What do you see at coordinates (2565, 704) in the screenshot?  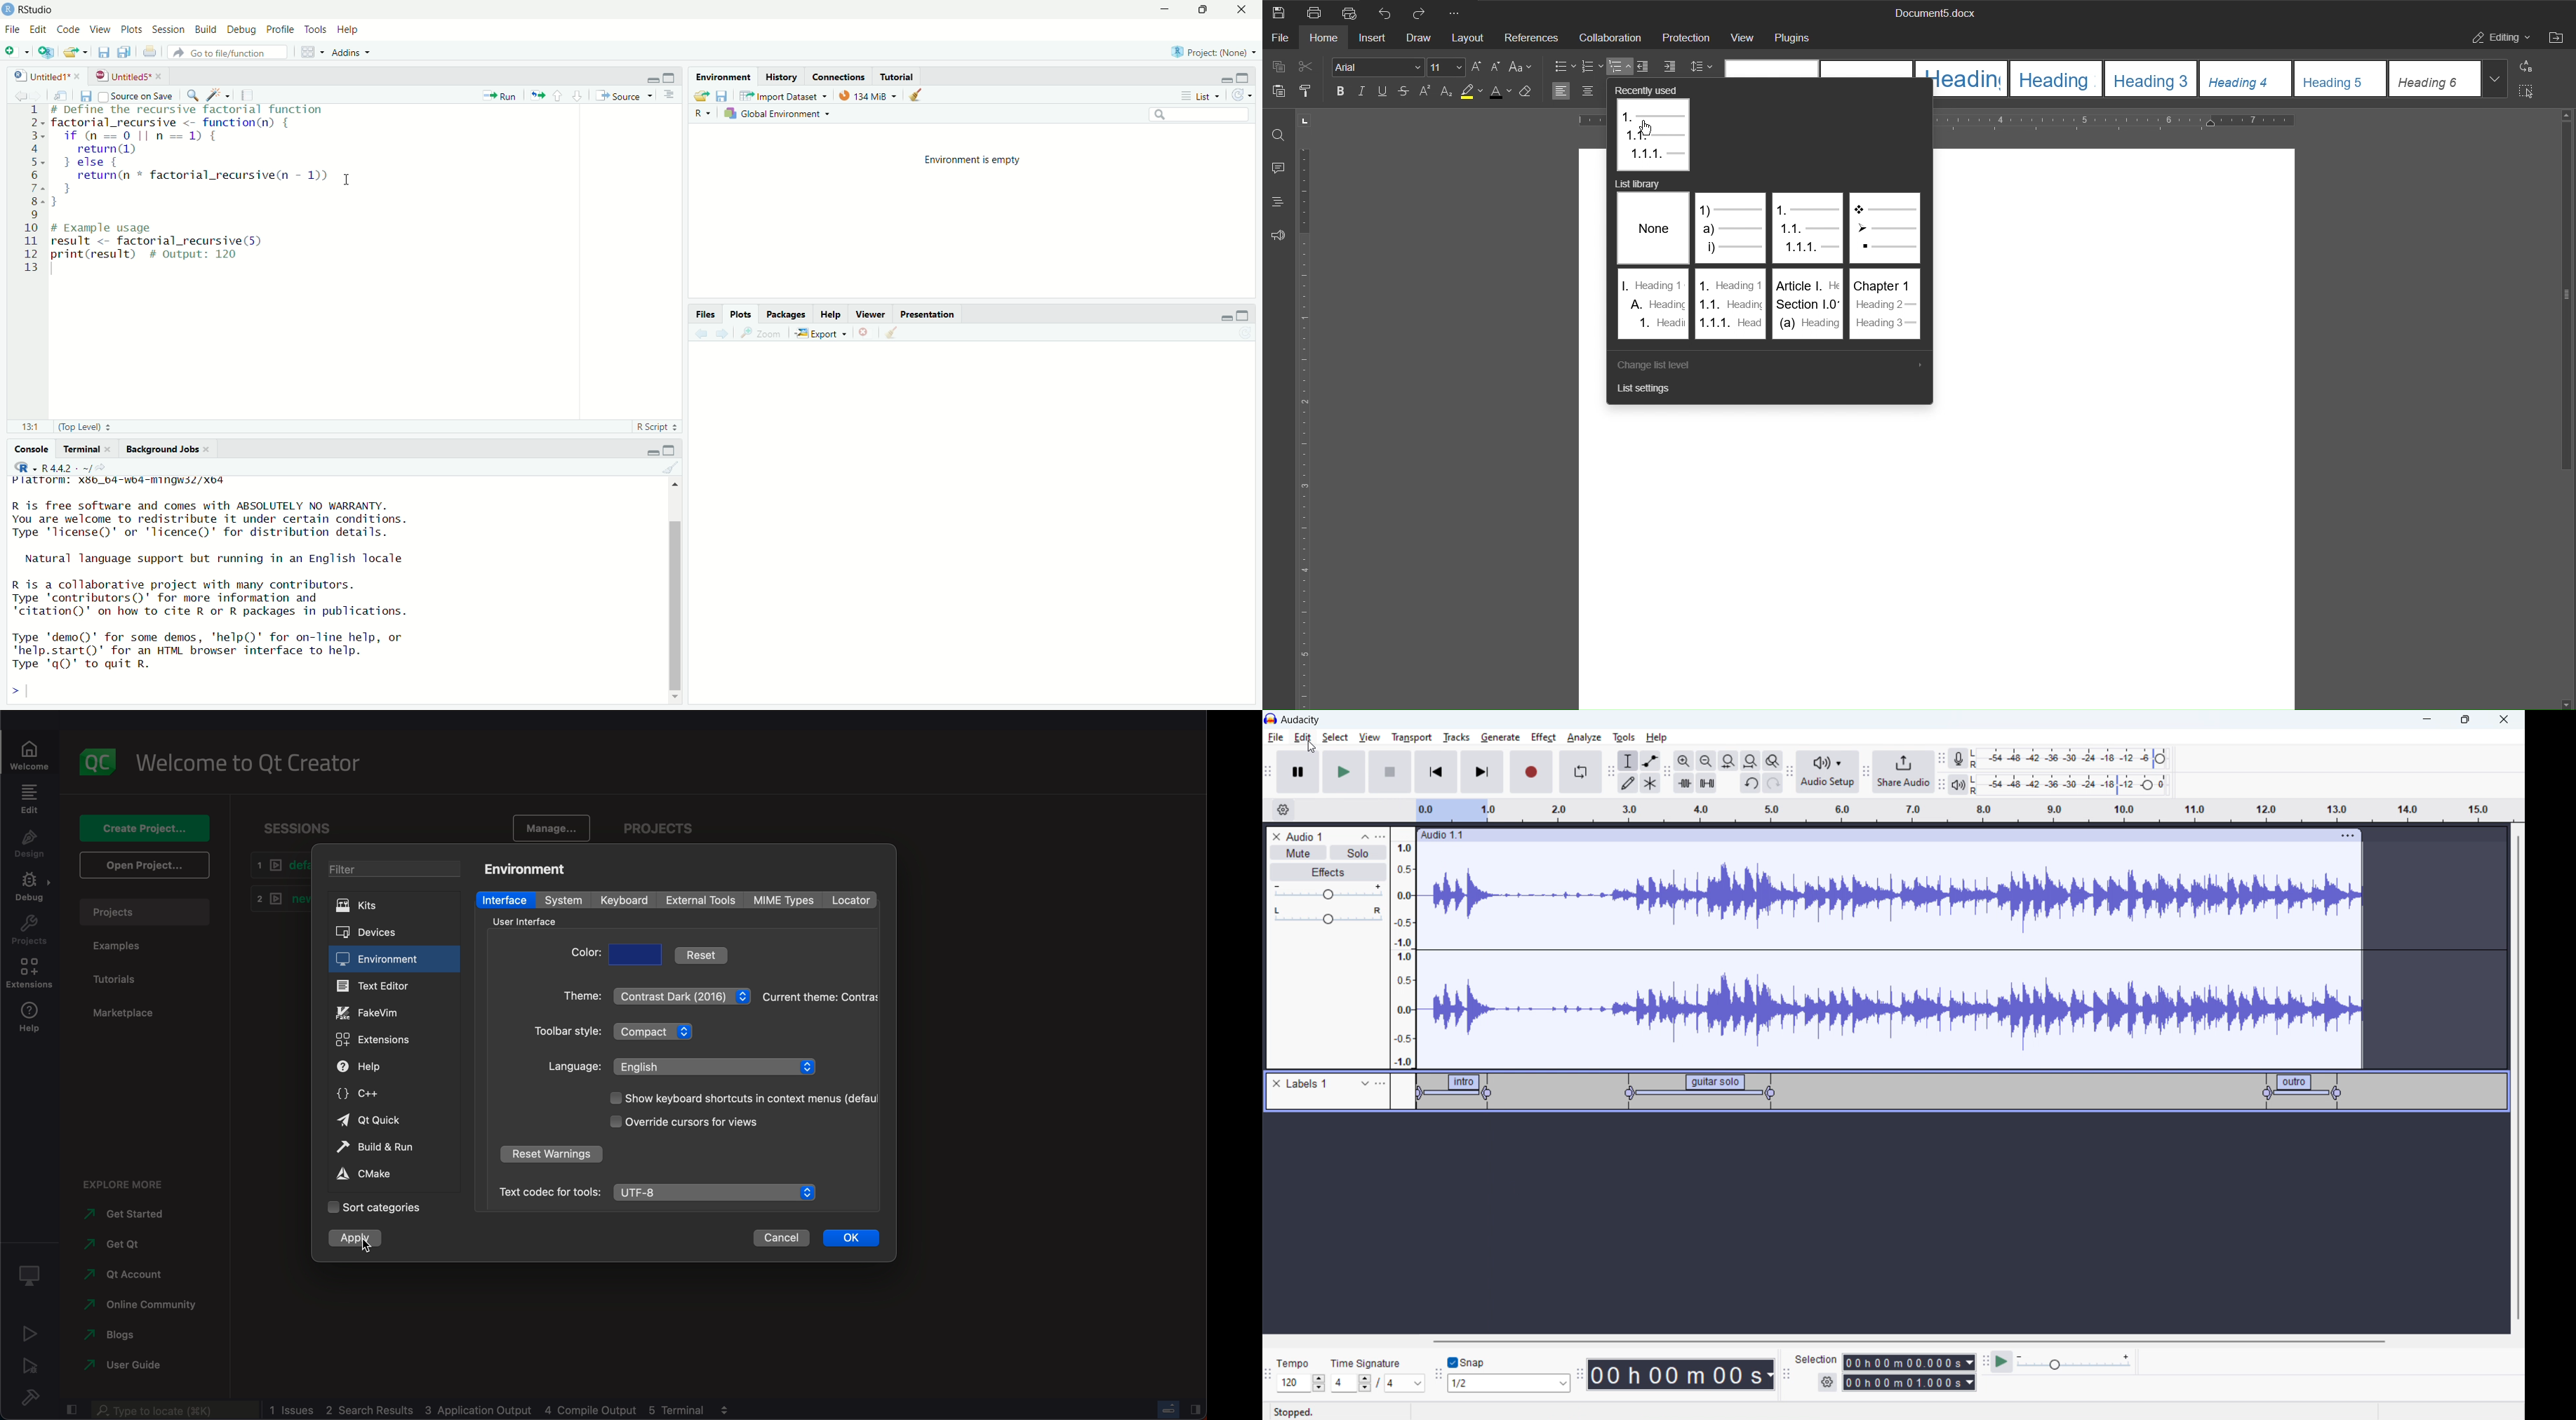 I see `scroll down` at bounding box center [2565, 704].